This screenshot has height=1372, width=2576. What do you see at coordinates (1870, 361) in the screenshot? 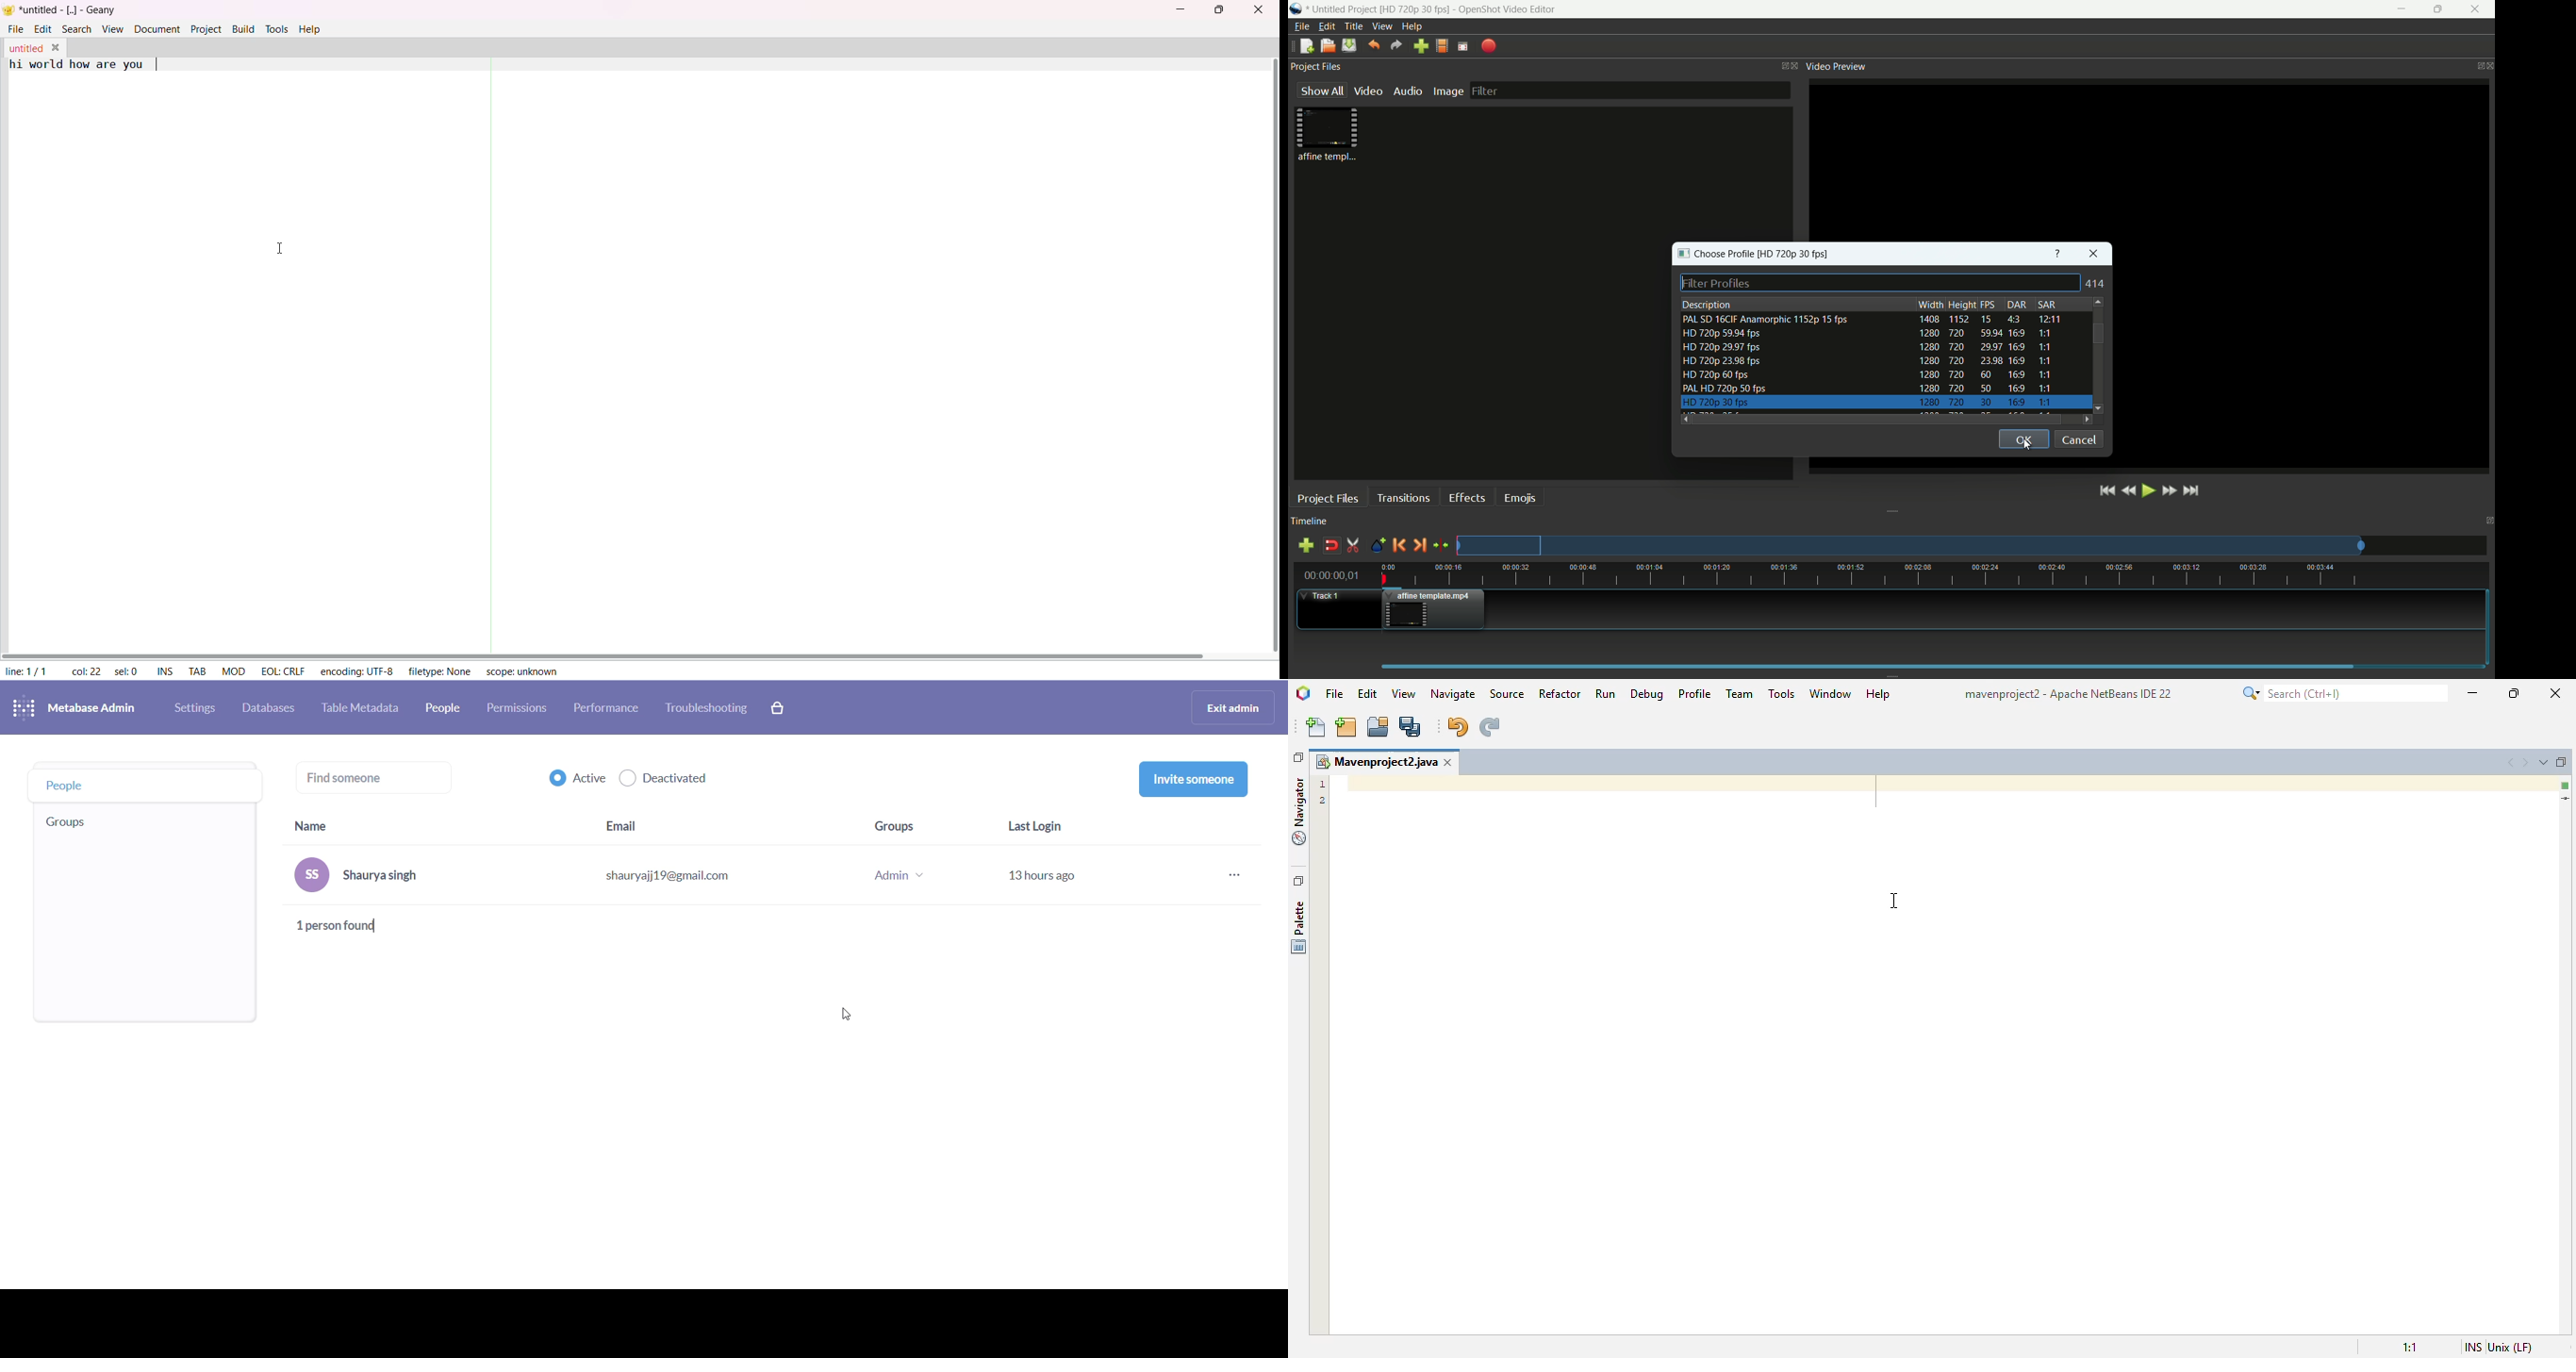
I see `profile-4` at bounding box center [1870, 361].